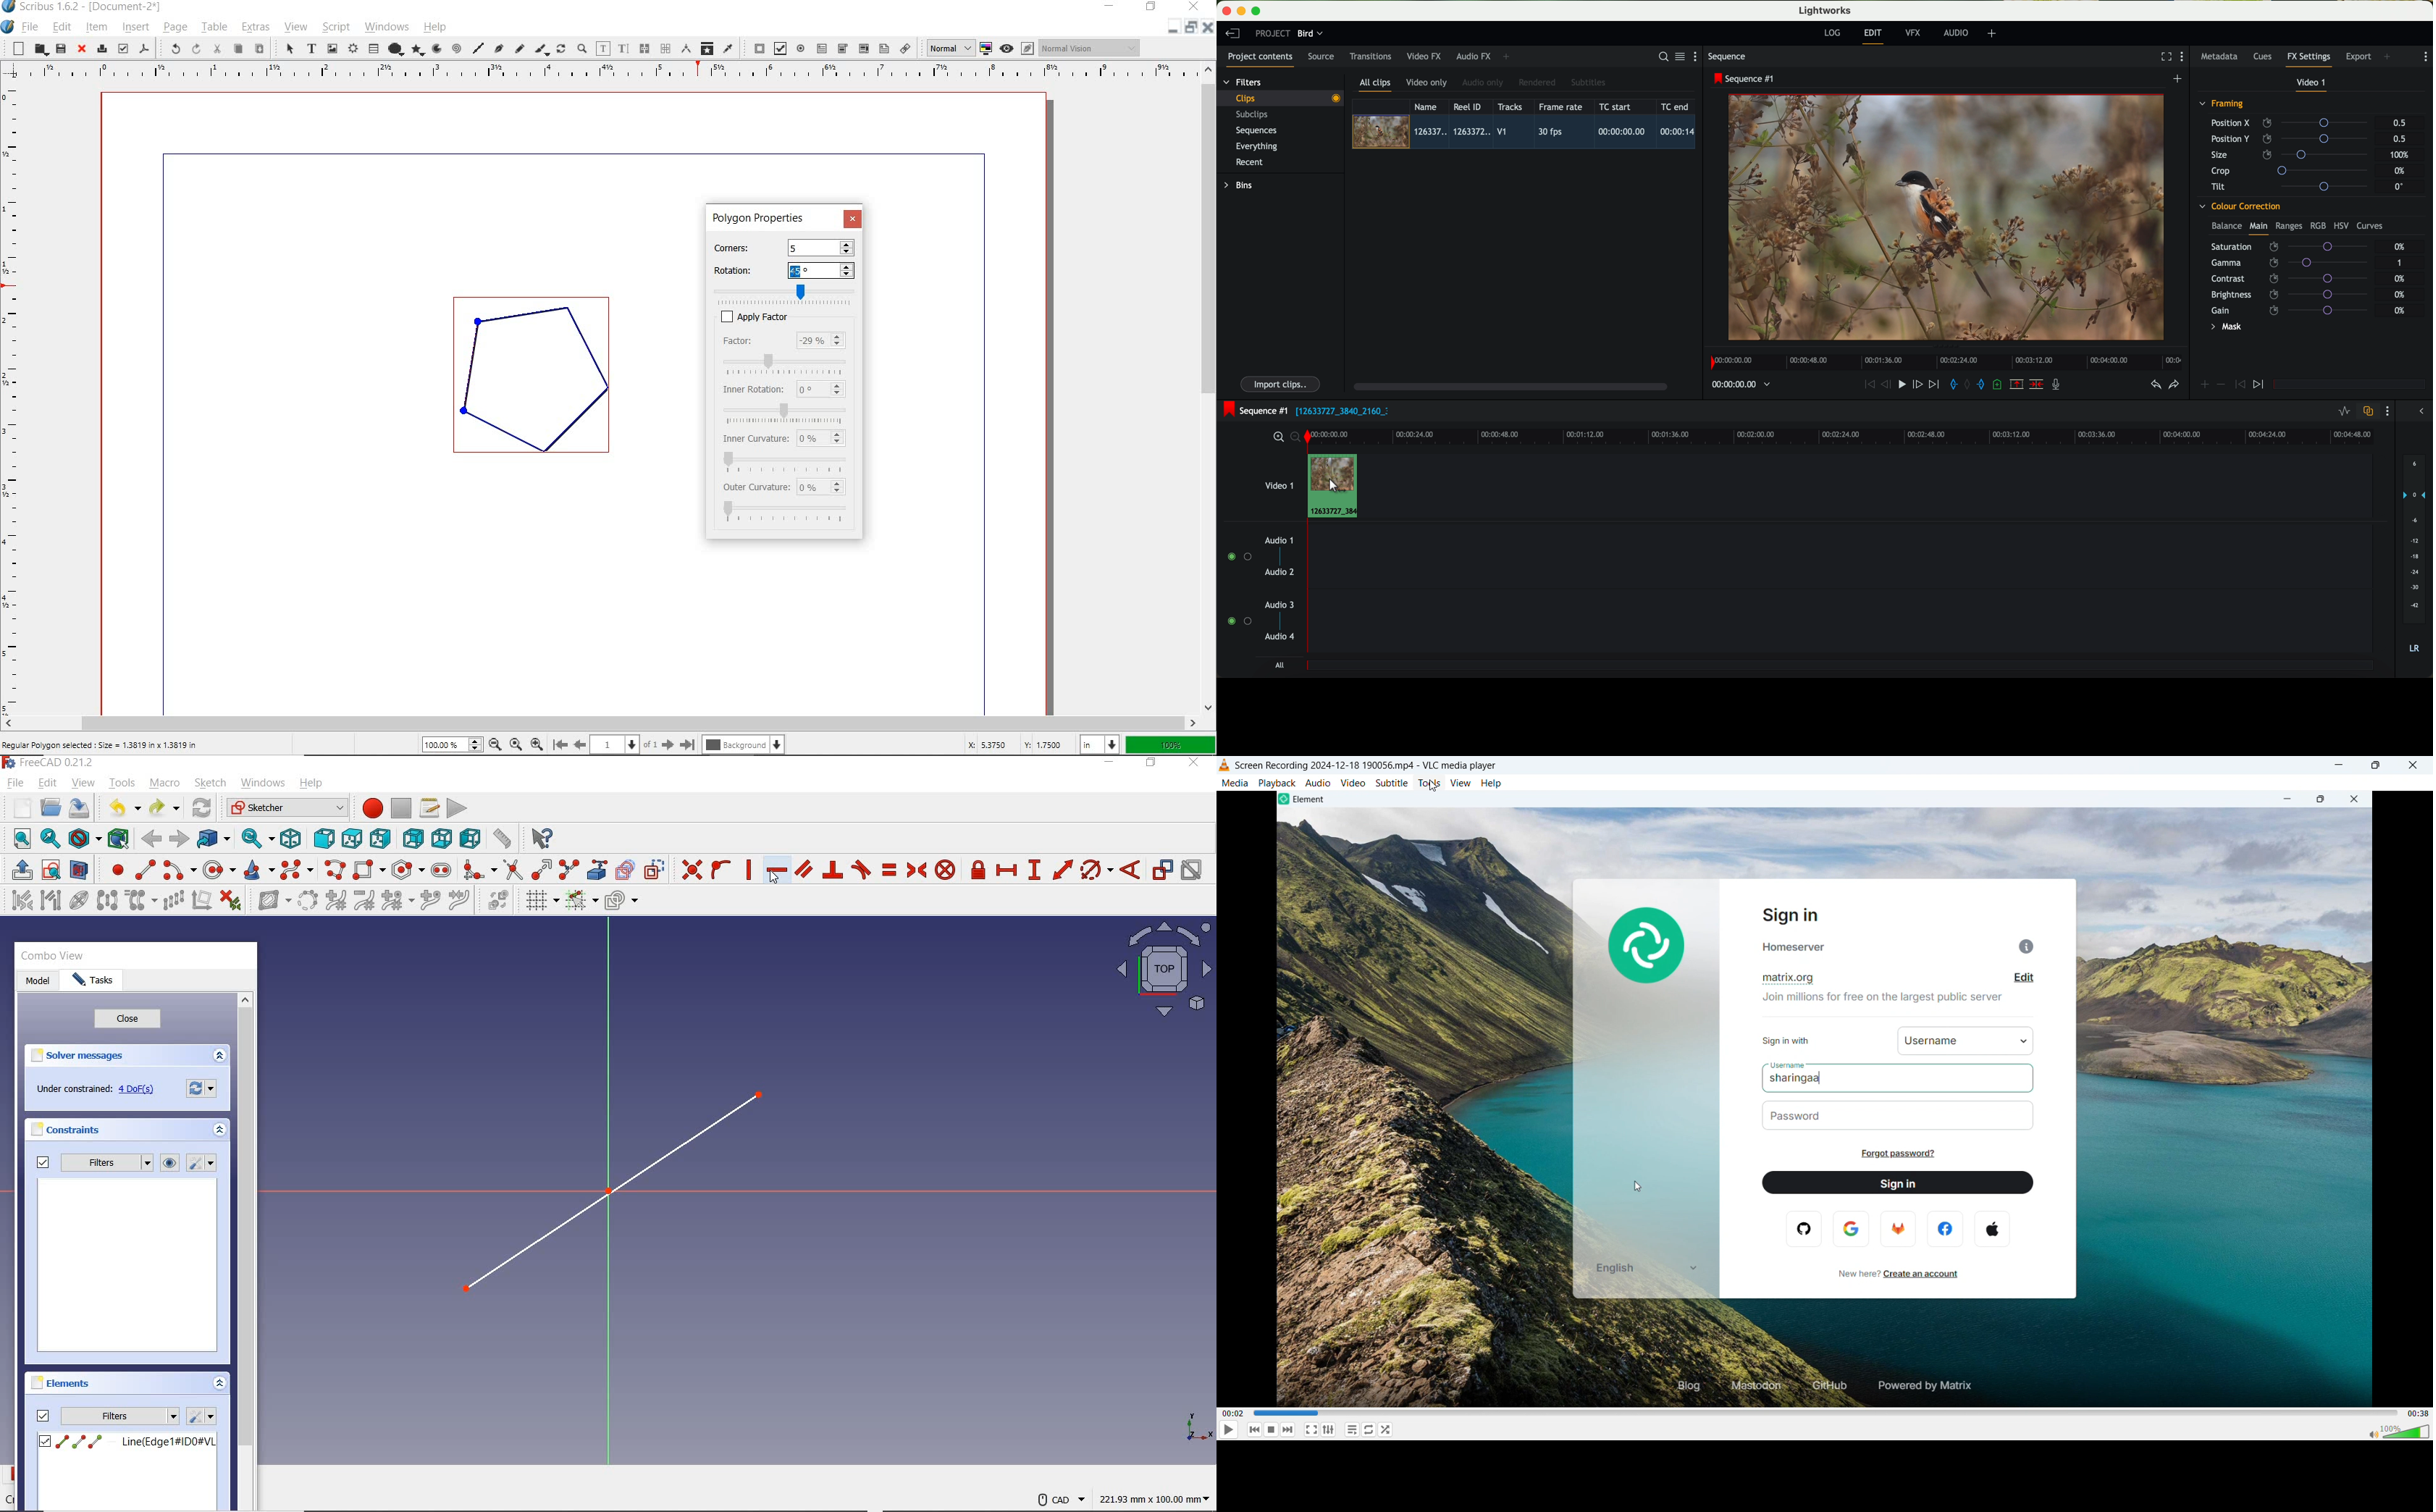 The height and width of the screenshot is (1512, 2436). I want to click on CONSTRAIN HORIZONTALLY, so click(776, 870).